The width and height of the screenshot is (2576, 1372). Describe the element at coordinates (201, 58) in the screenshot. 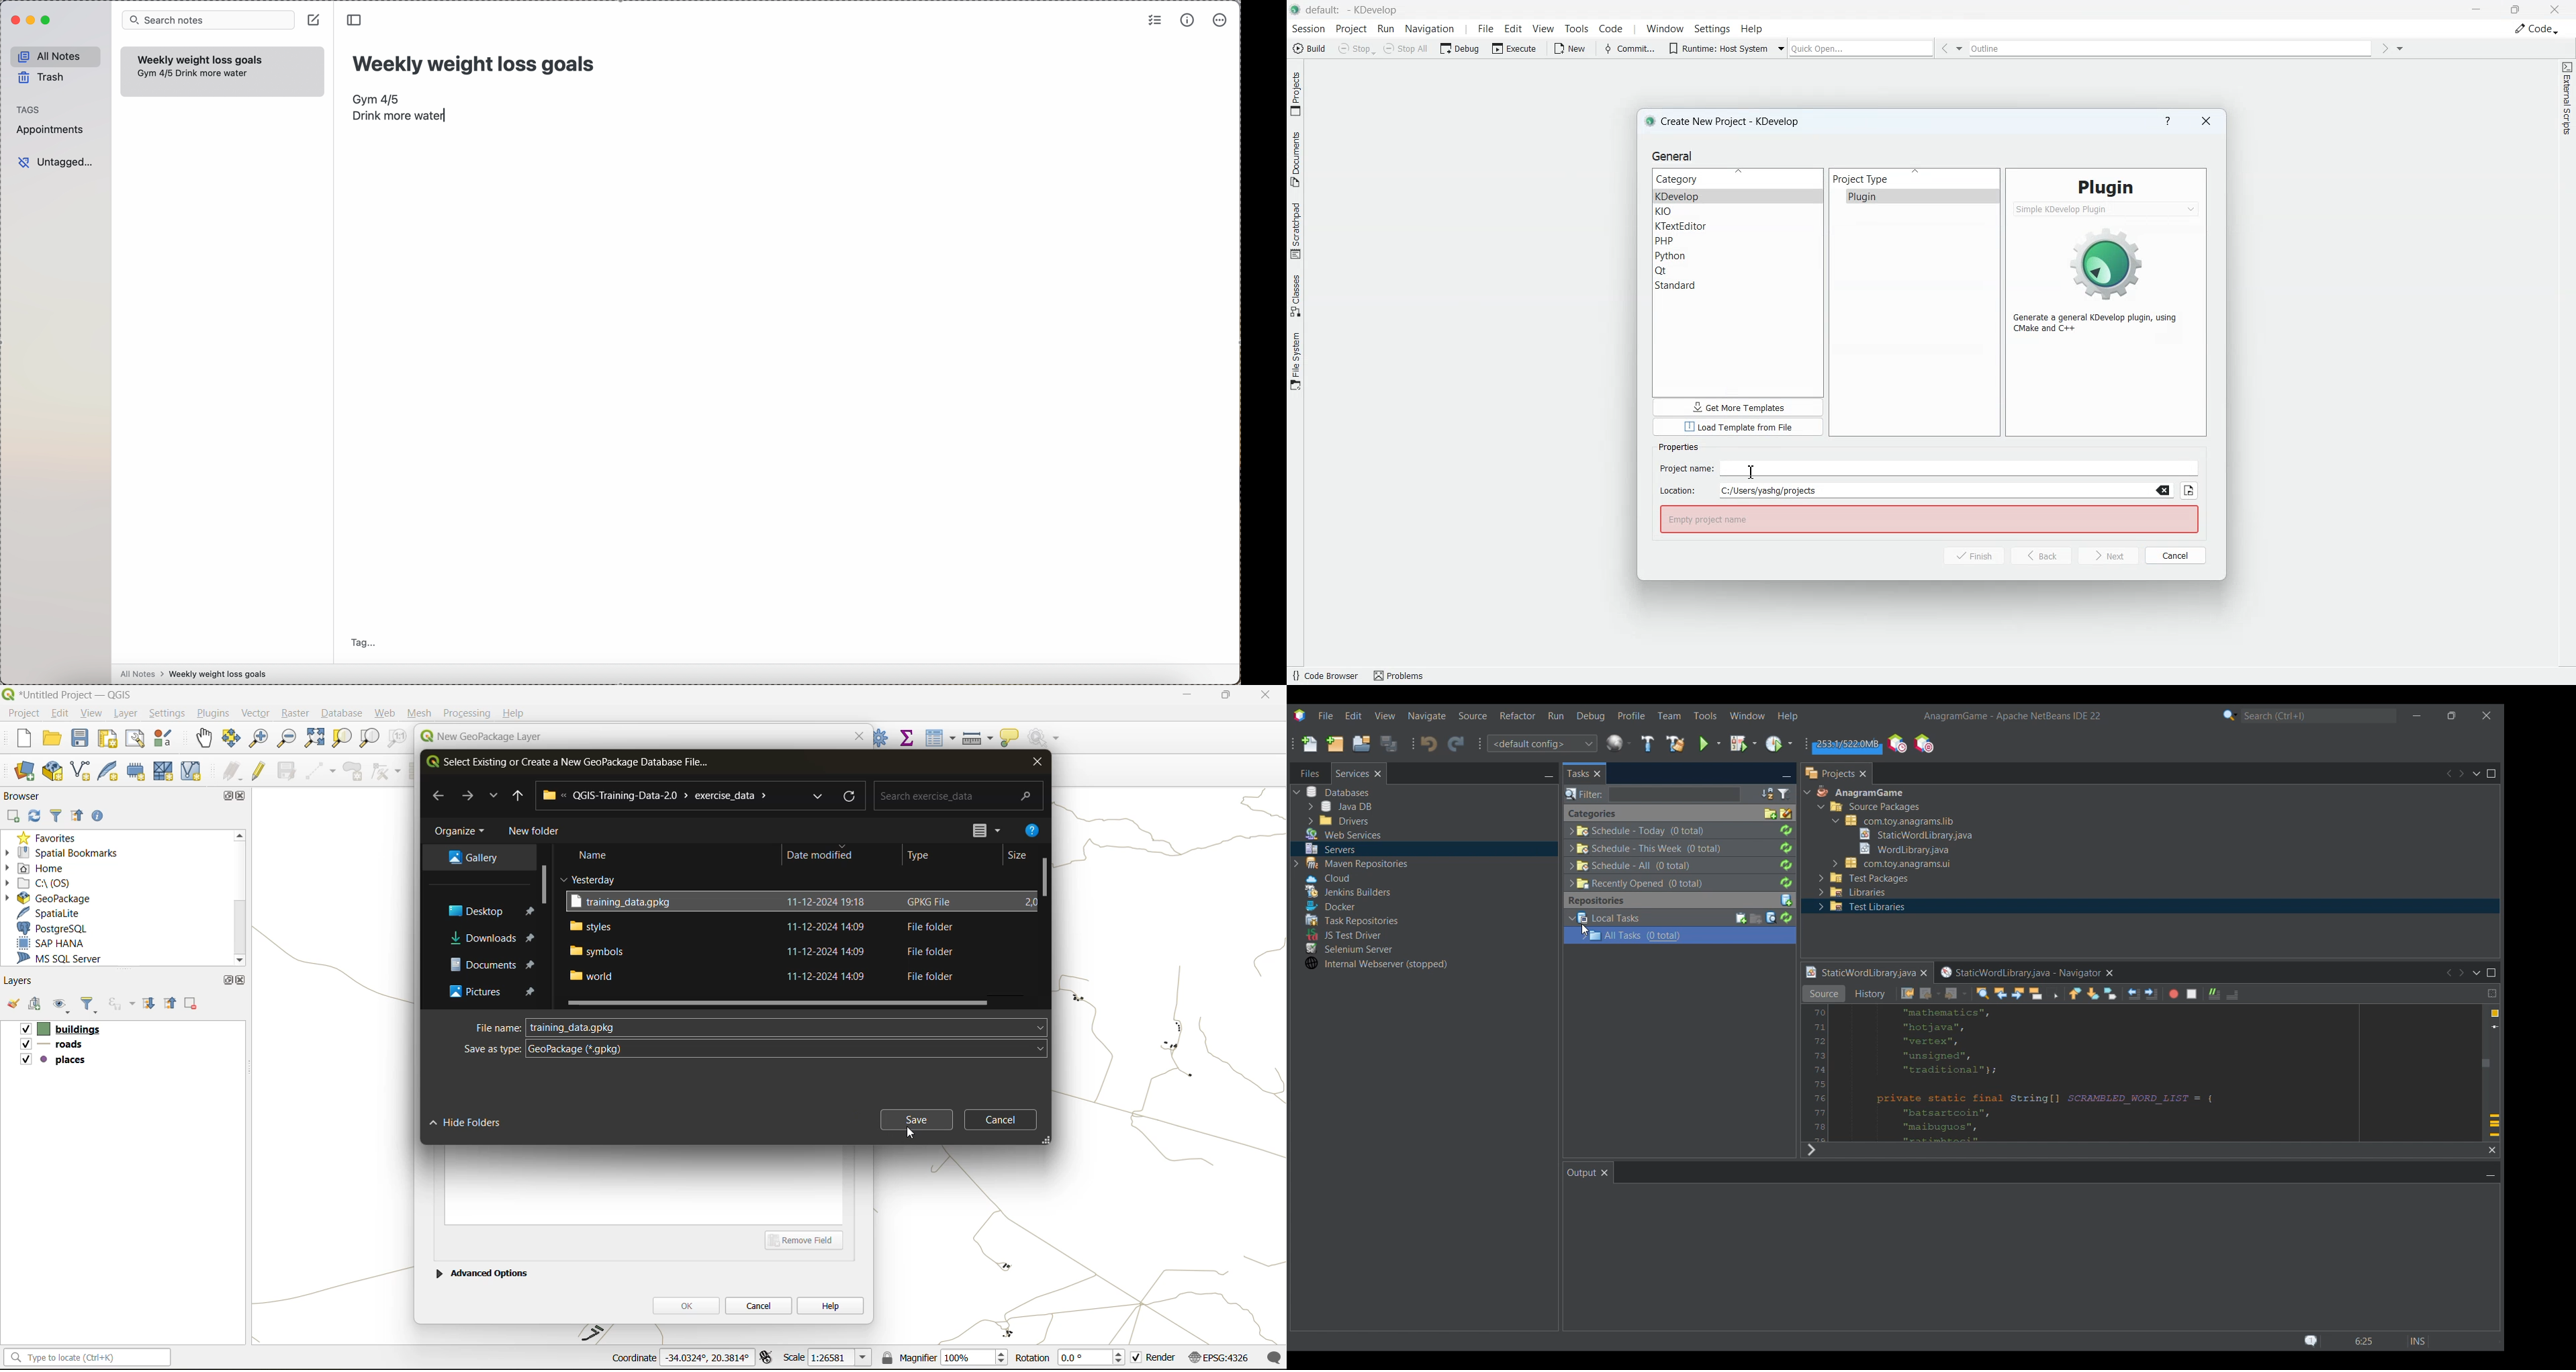

I see `weekly weigth loss goals note` at that location.